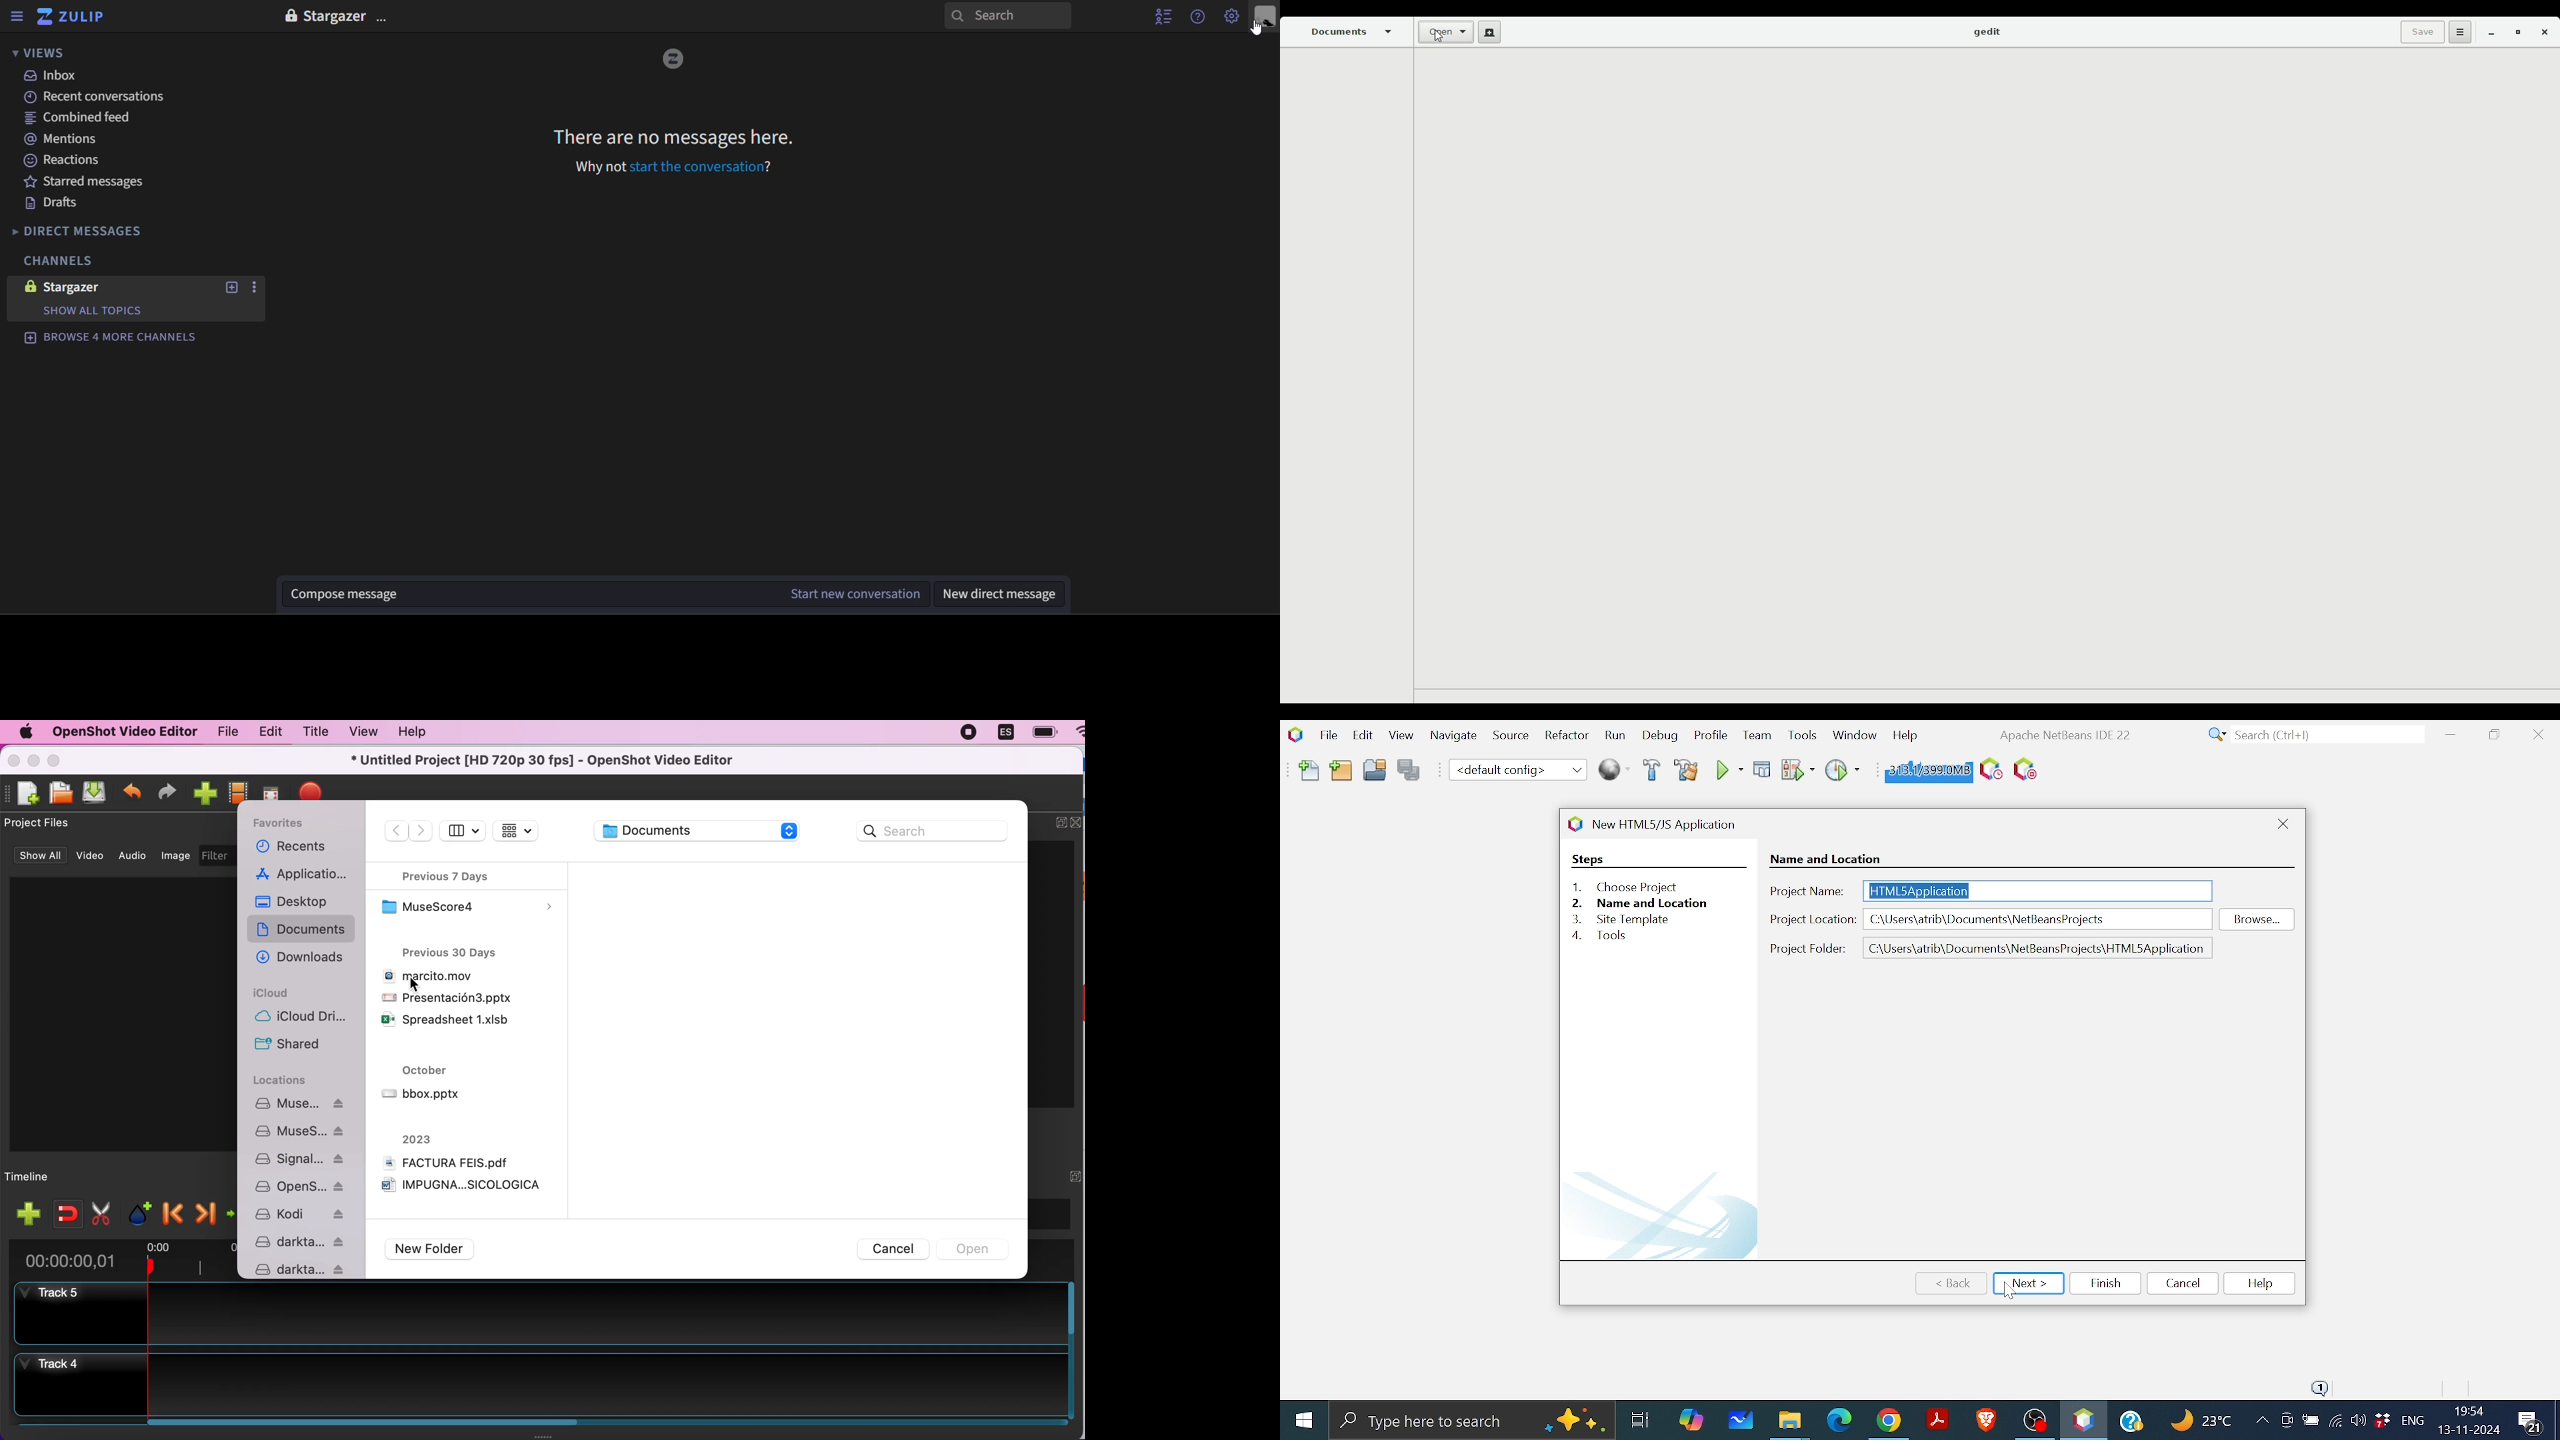 This screenshot has height=1456, width=2576. Describe the element at coordinates (670, 60) in the screenshot. I see `image` at that location.